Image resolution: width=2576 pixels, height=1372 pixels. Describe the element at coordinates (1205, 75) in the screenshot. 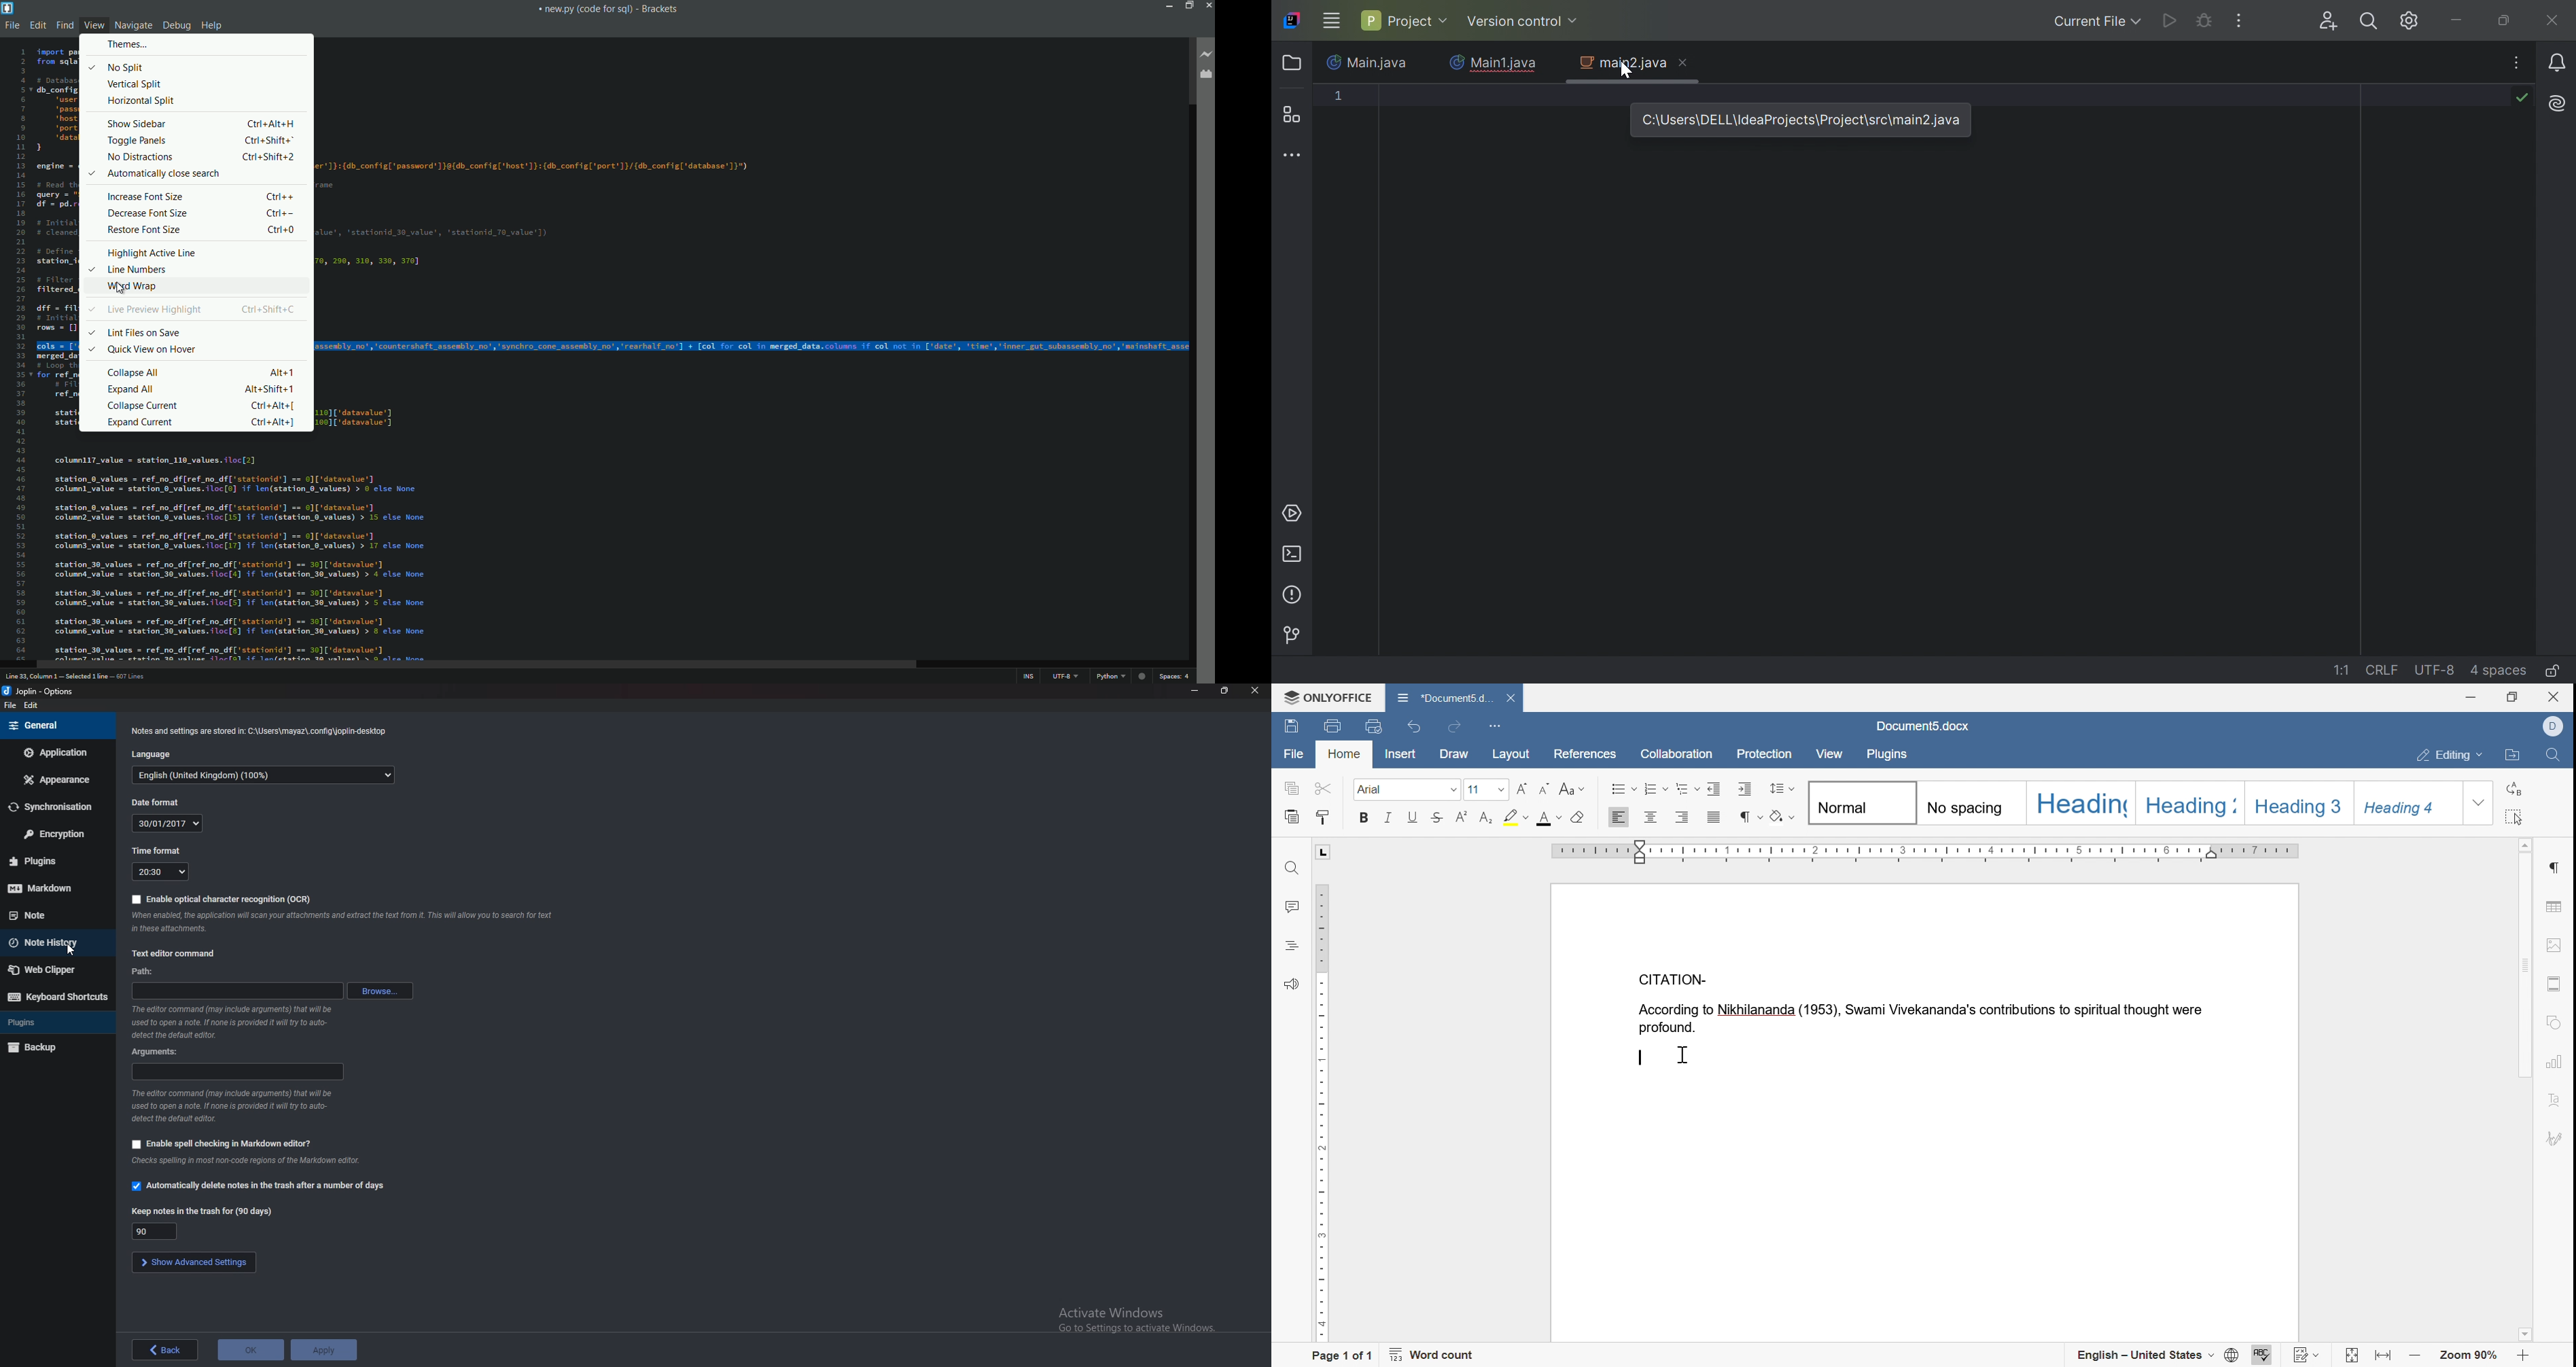

I see `extension manager` at that location.